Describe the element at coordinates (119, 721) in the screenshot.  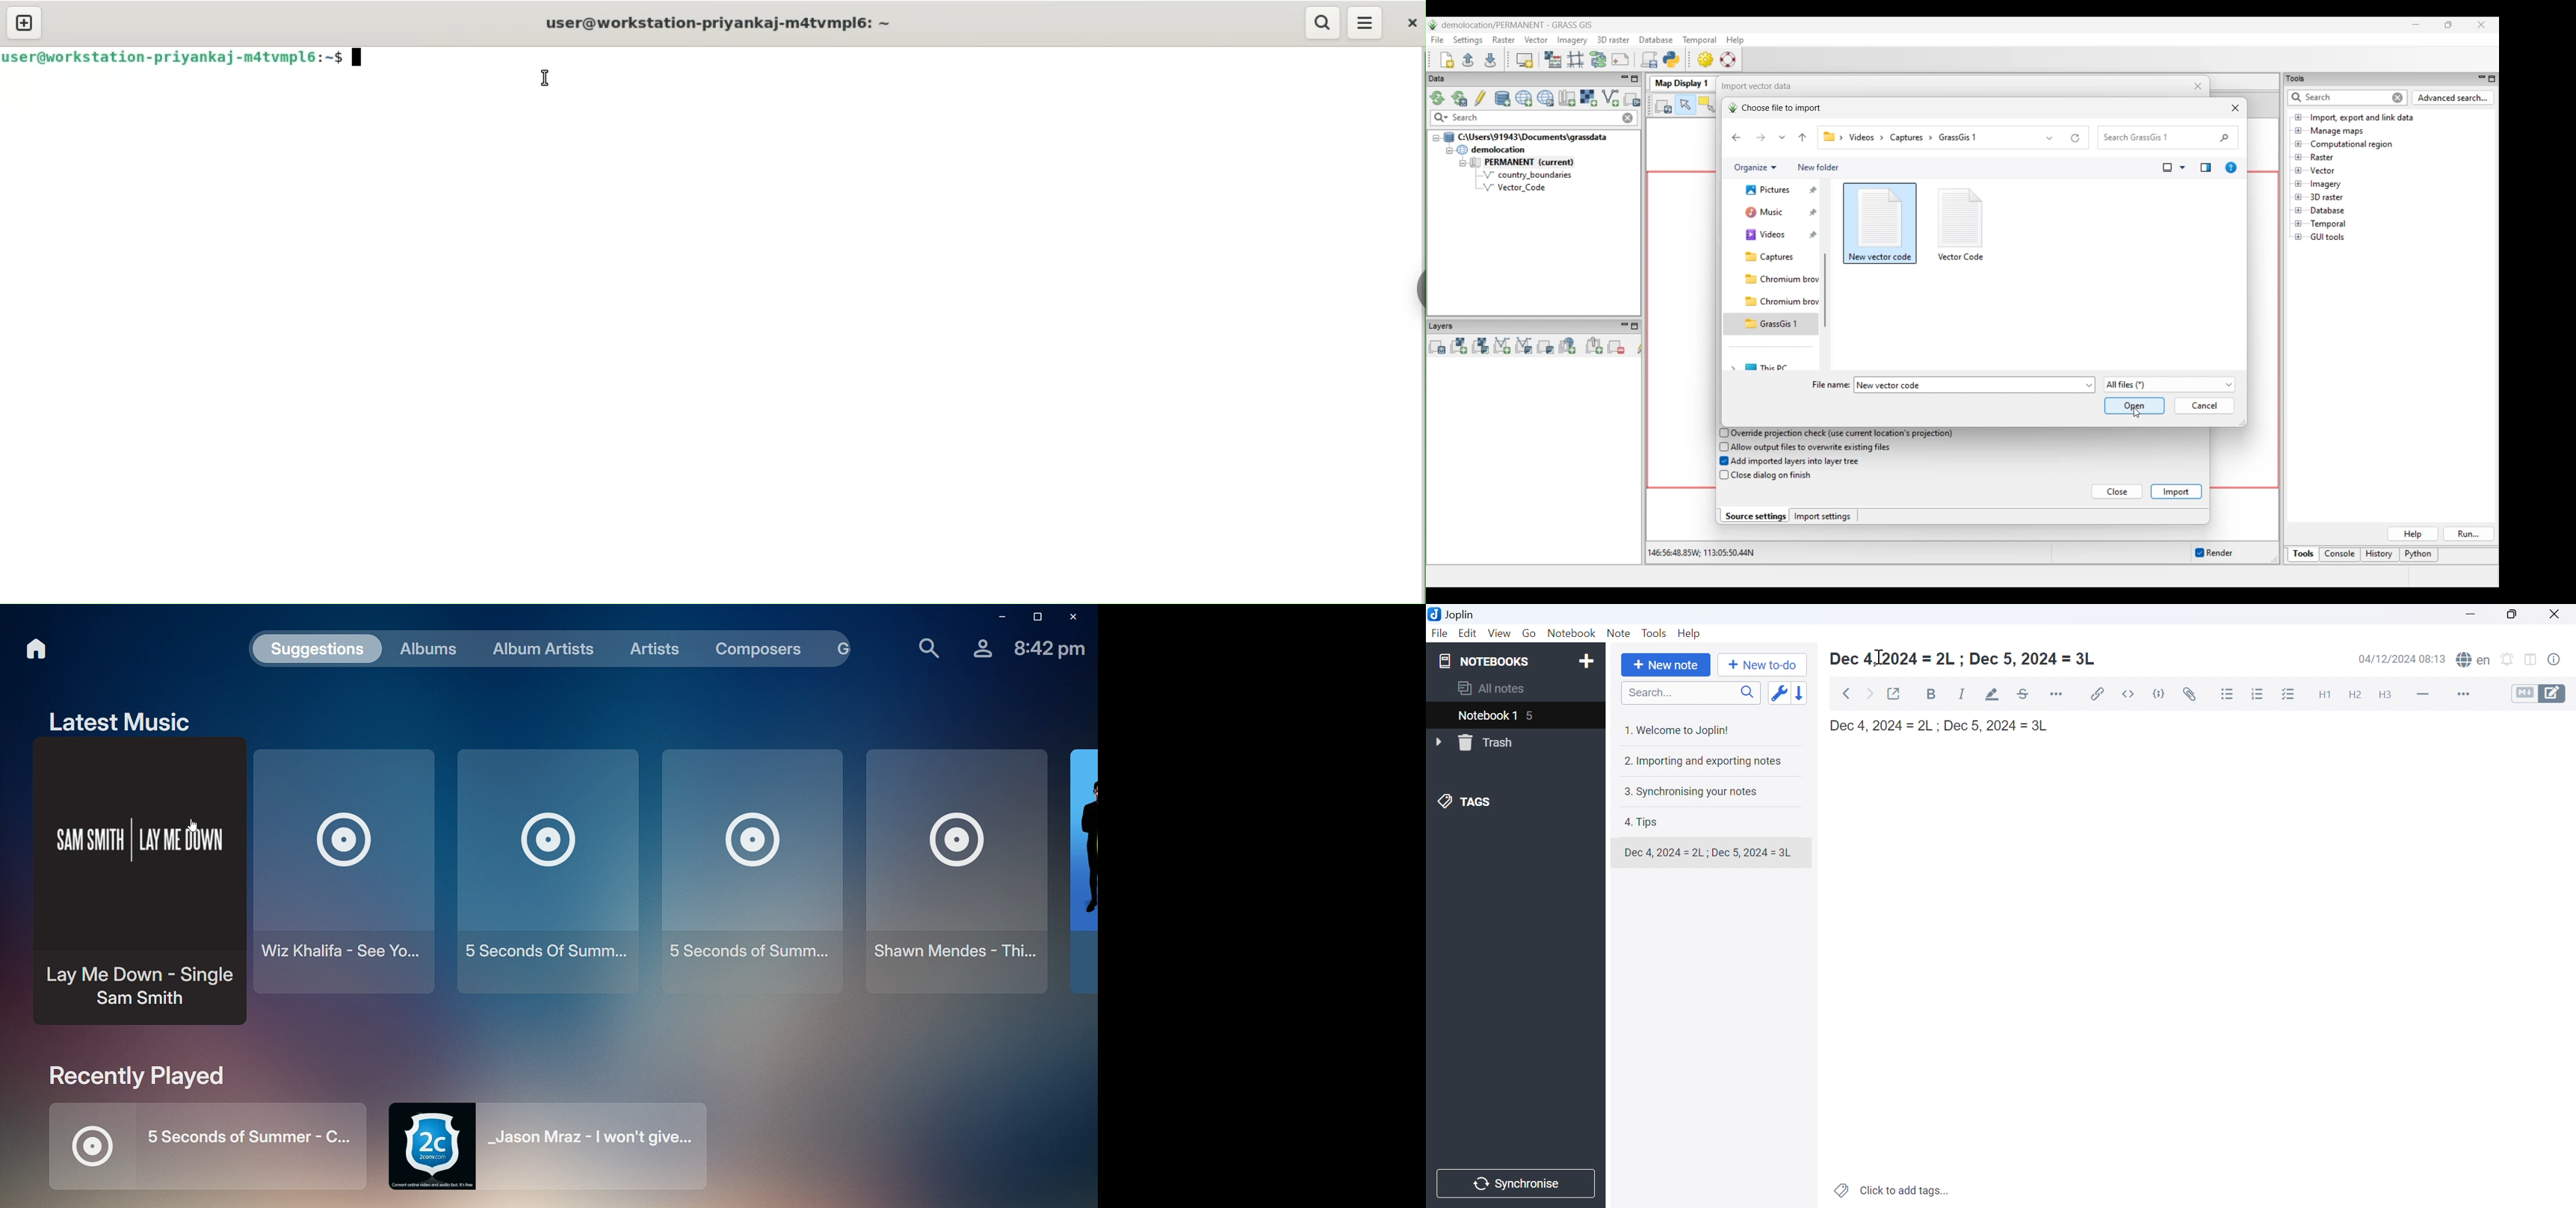
I see `Latest Music` at that location.